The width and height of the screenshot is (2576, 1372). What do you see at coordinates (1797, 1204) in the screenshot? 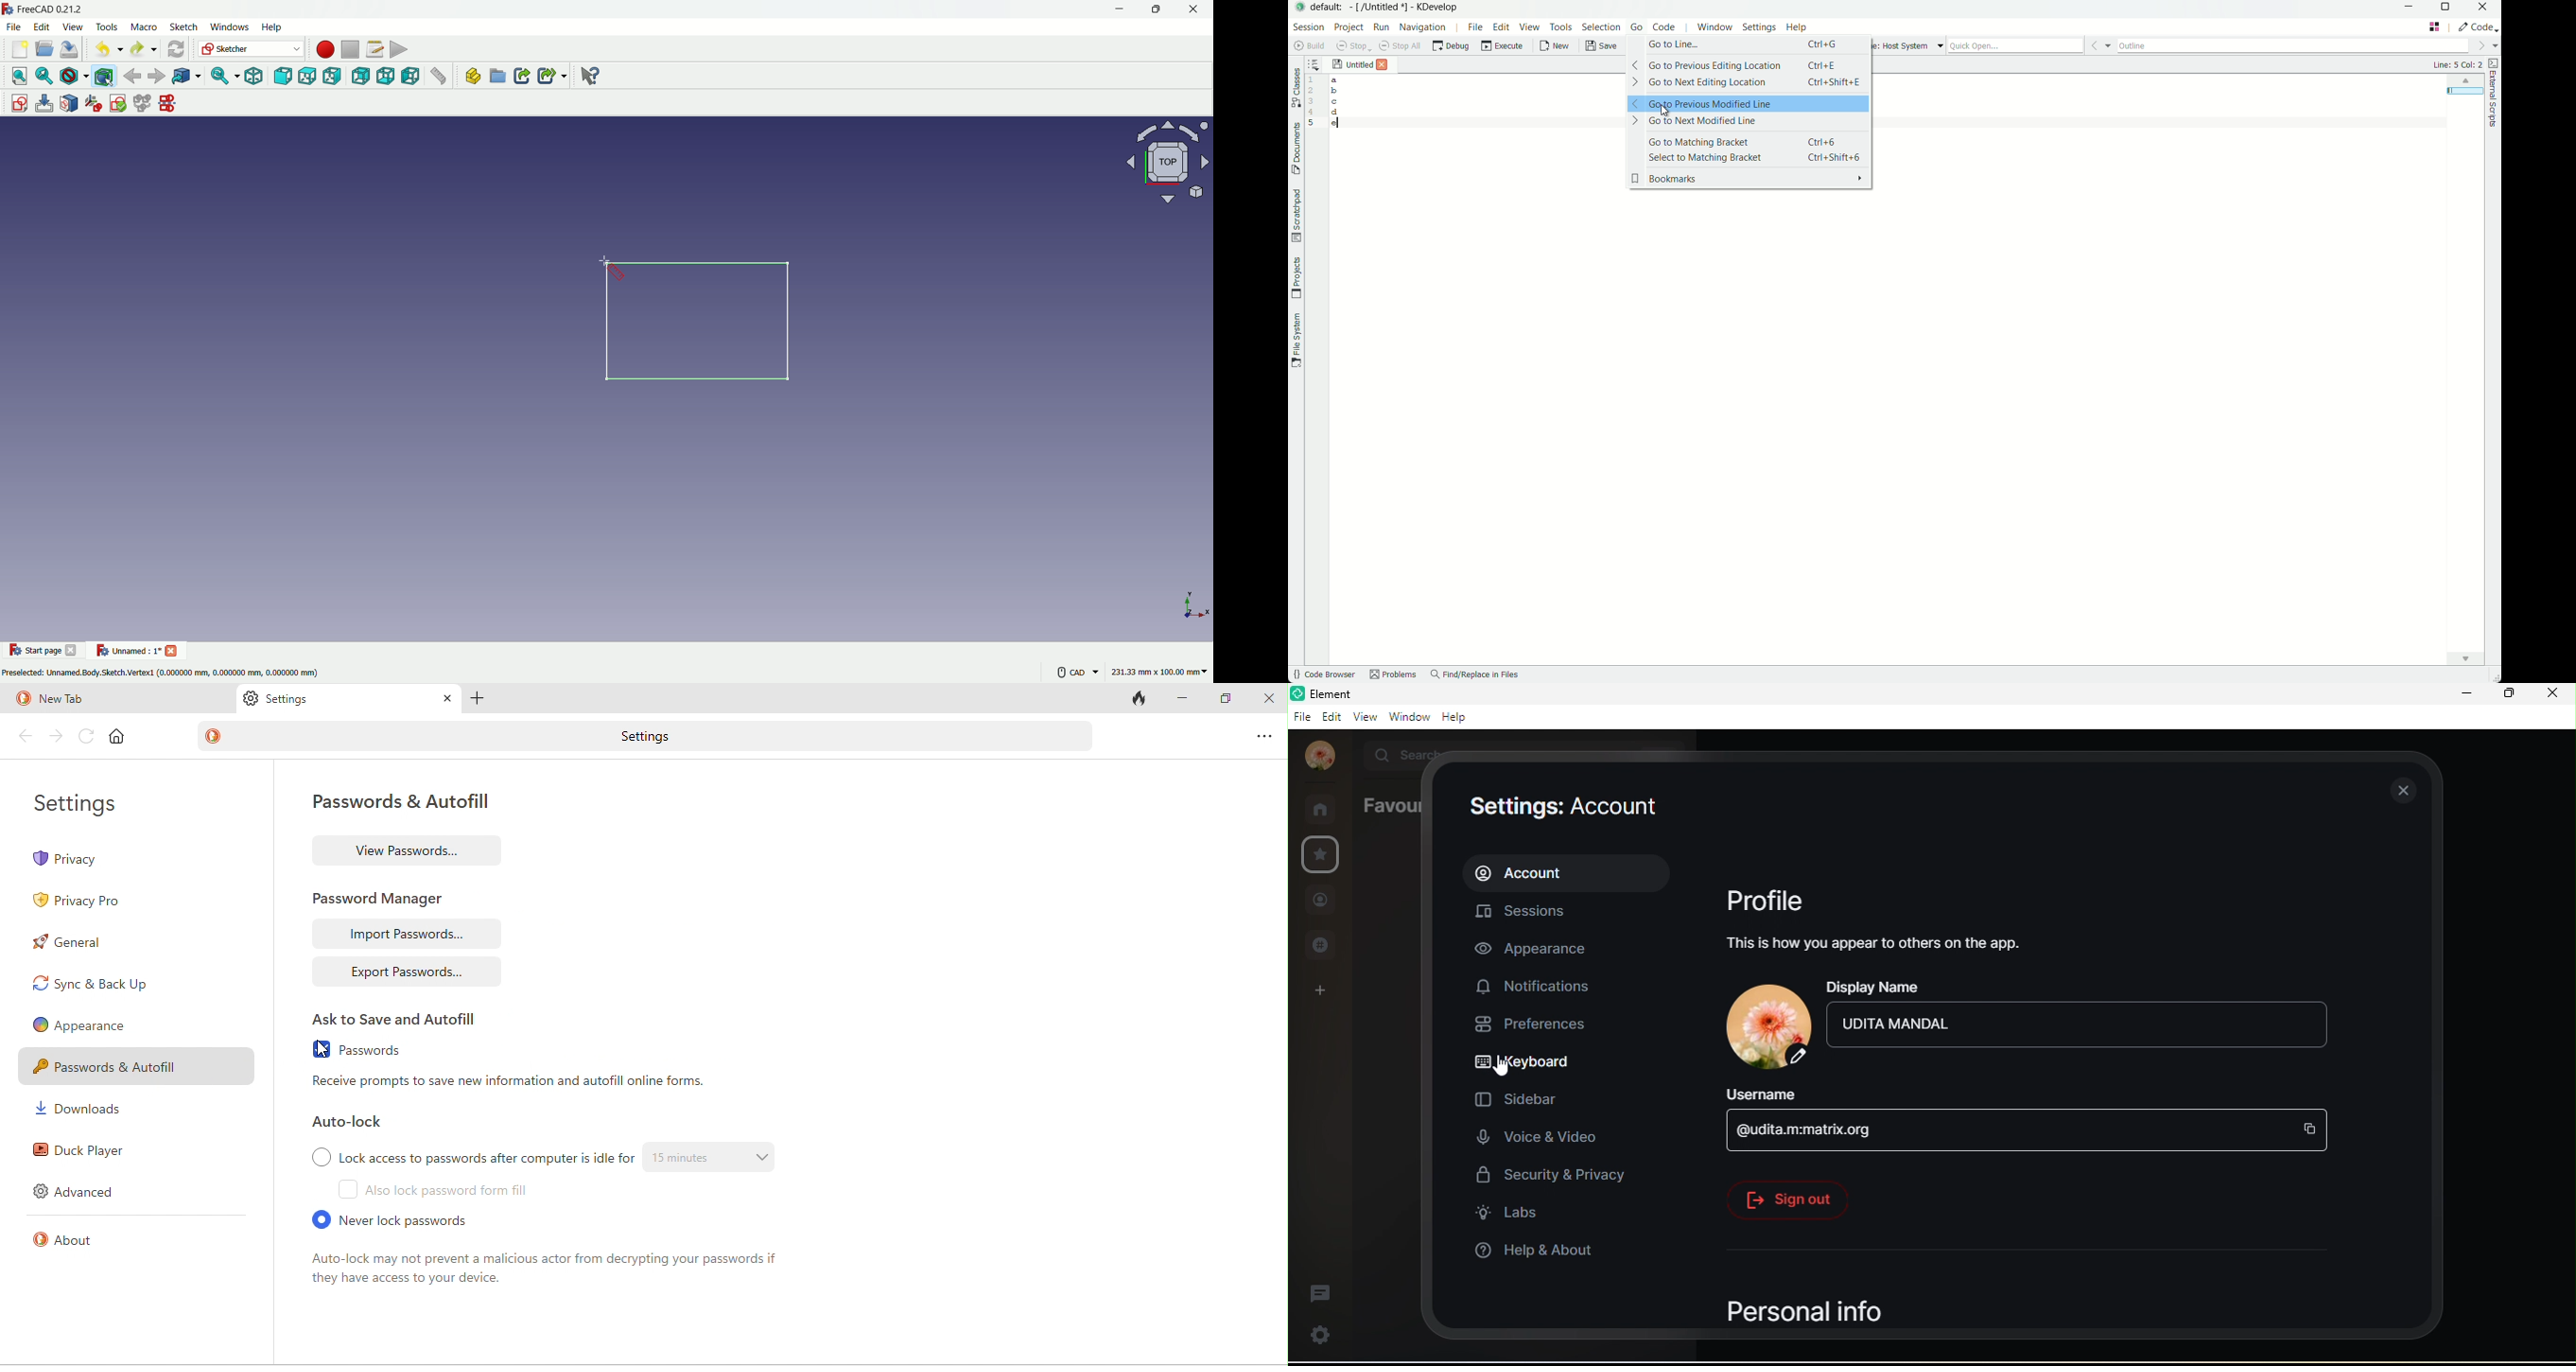
I see `signout` at bounding box center [1797, 1204].